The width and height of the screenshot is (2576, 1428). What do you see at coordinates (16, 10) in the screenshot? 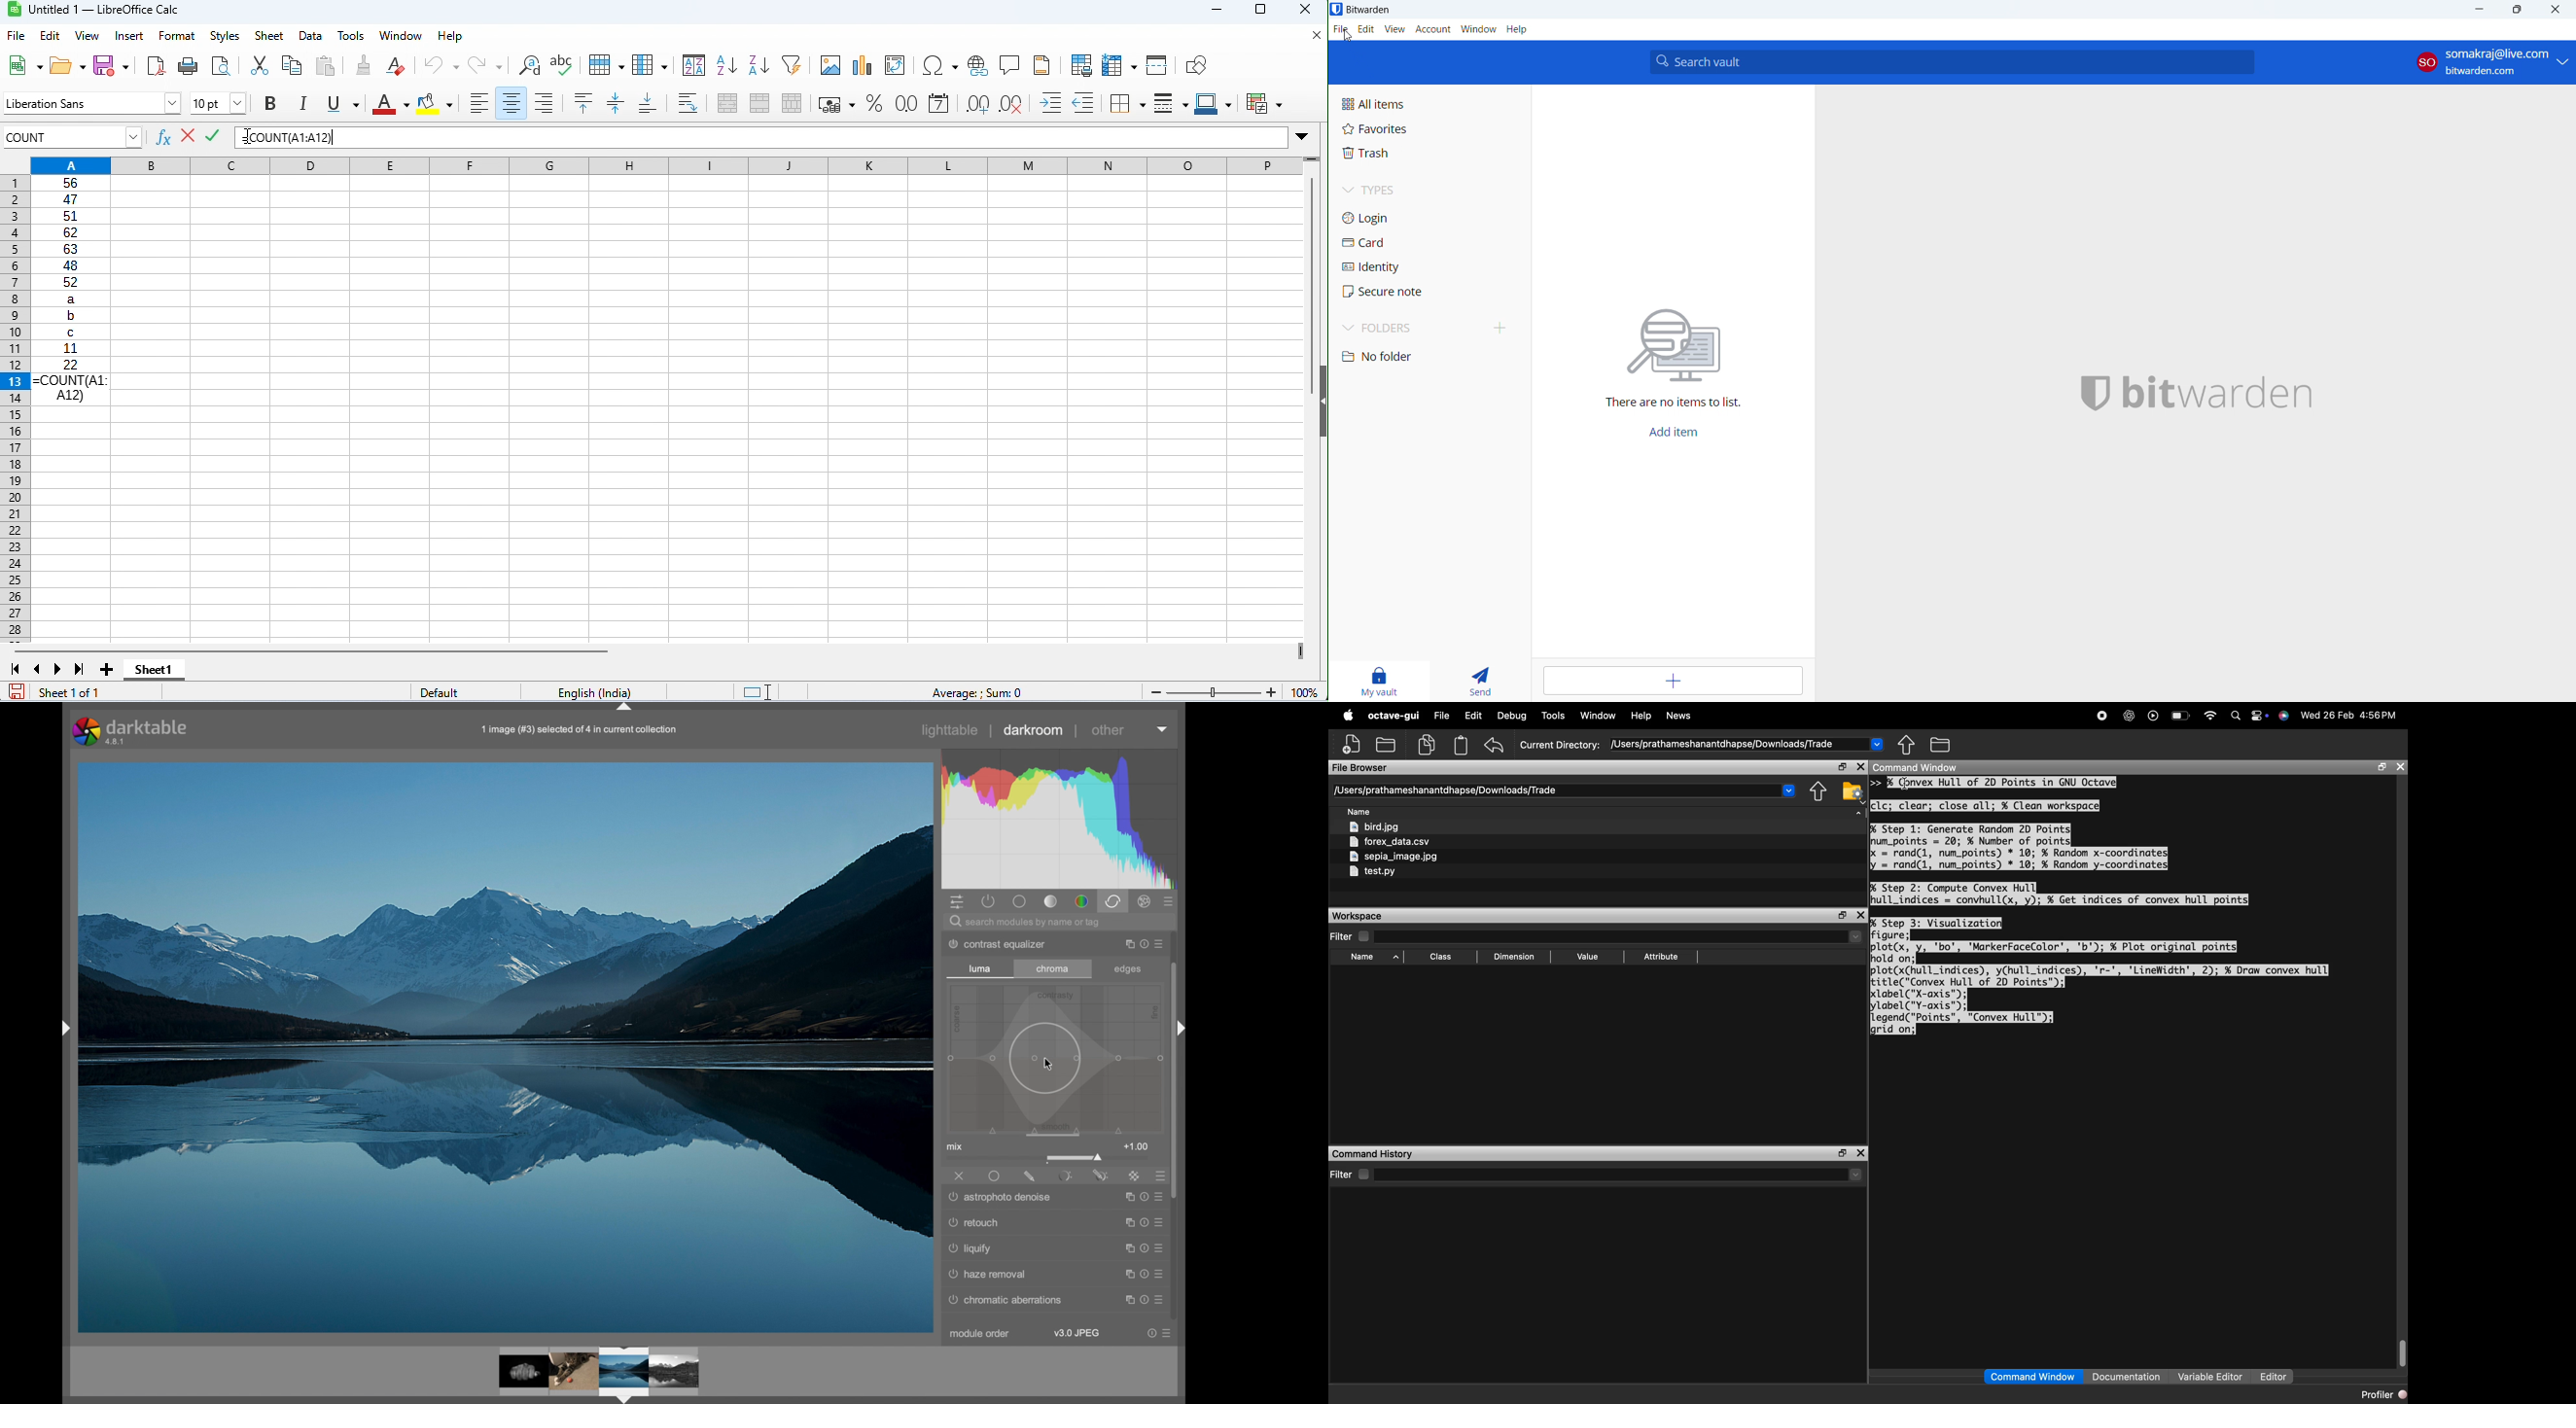
I see `Software logo` at bounding box center [16, 10].